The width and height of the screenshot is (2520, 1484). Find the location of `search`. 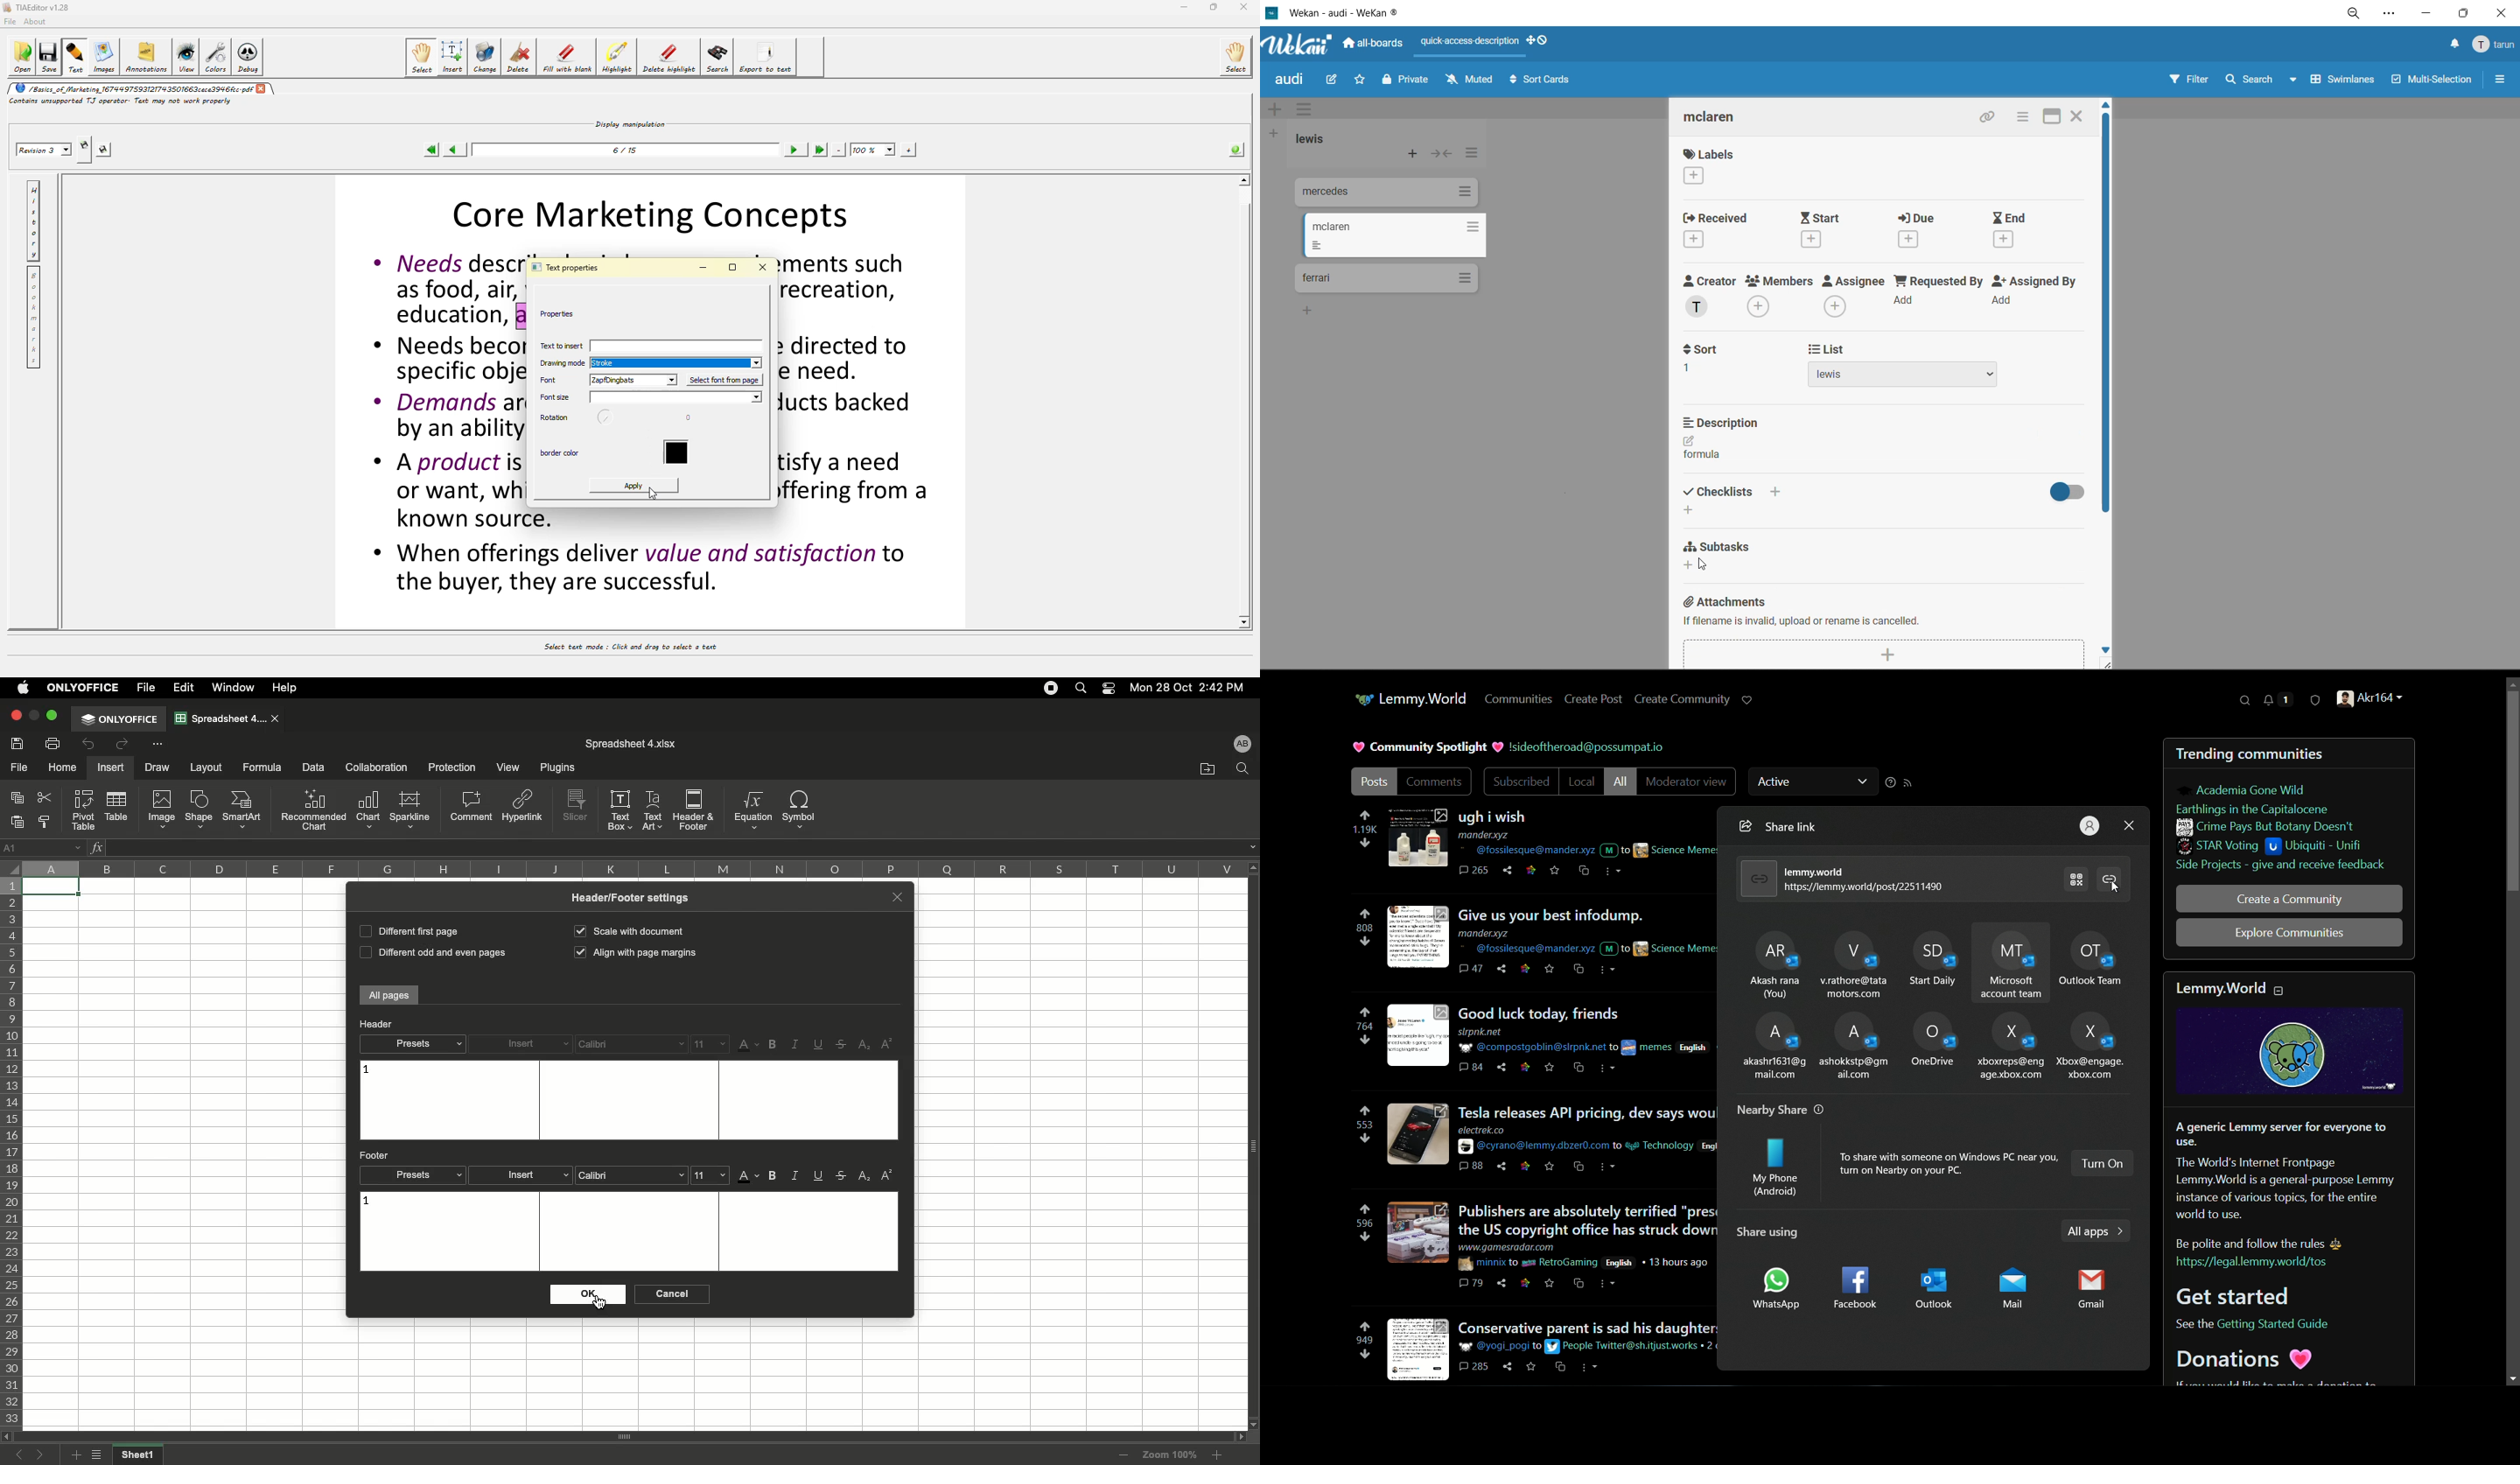

search is located at coordinates (2246, 701).